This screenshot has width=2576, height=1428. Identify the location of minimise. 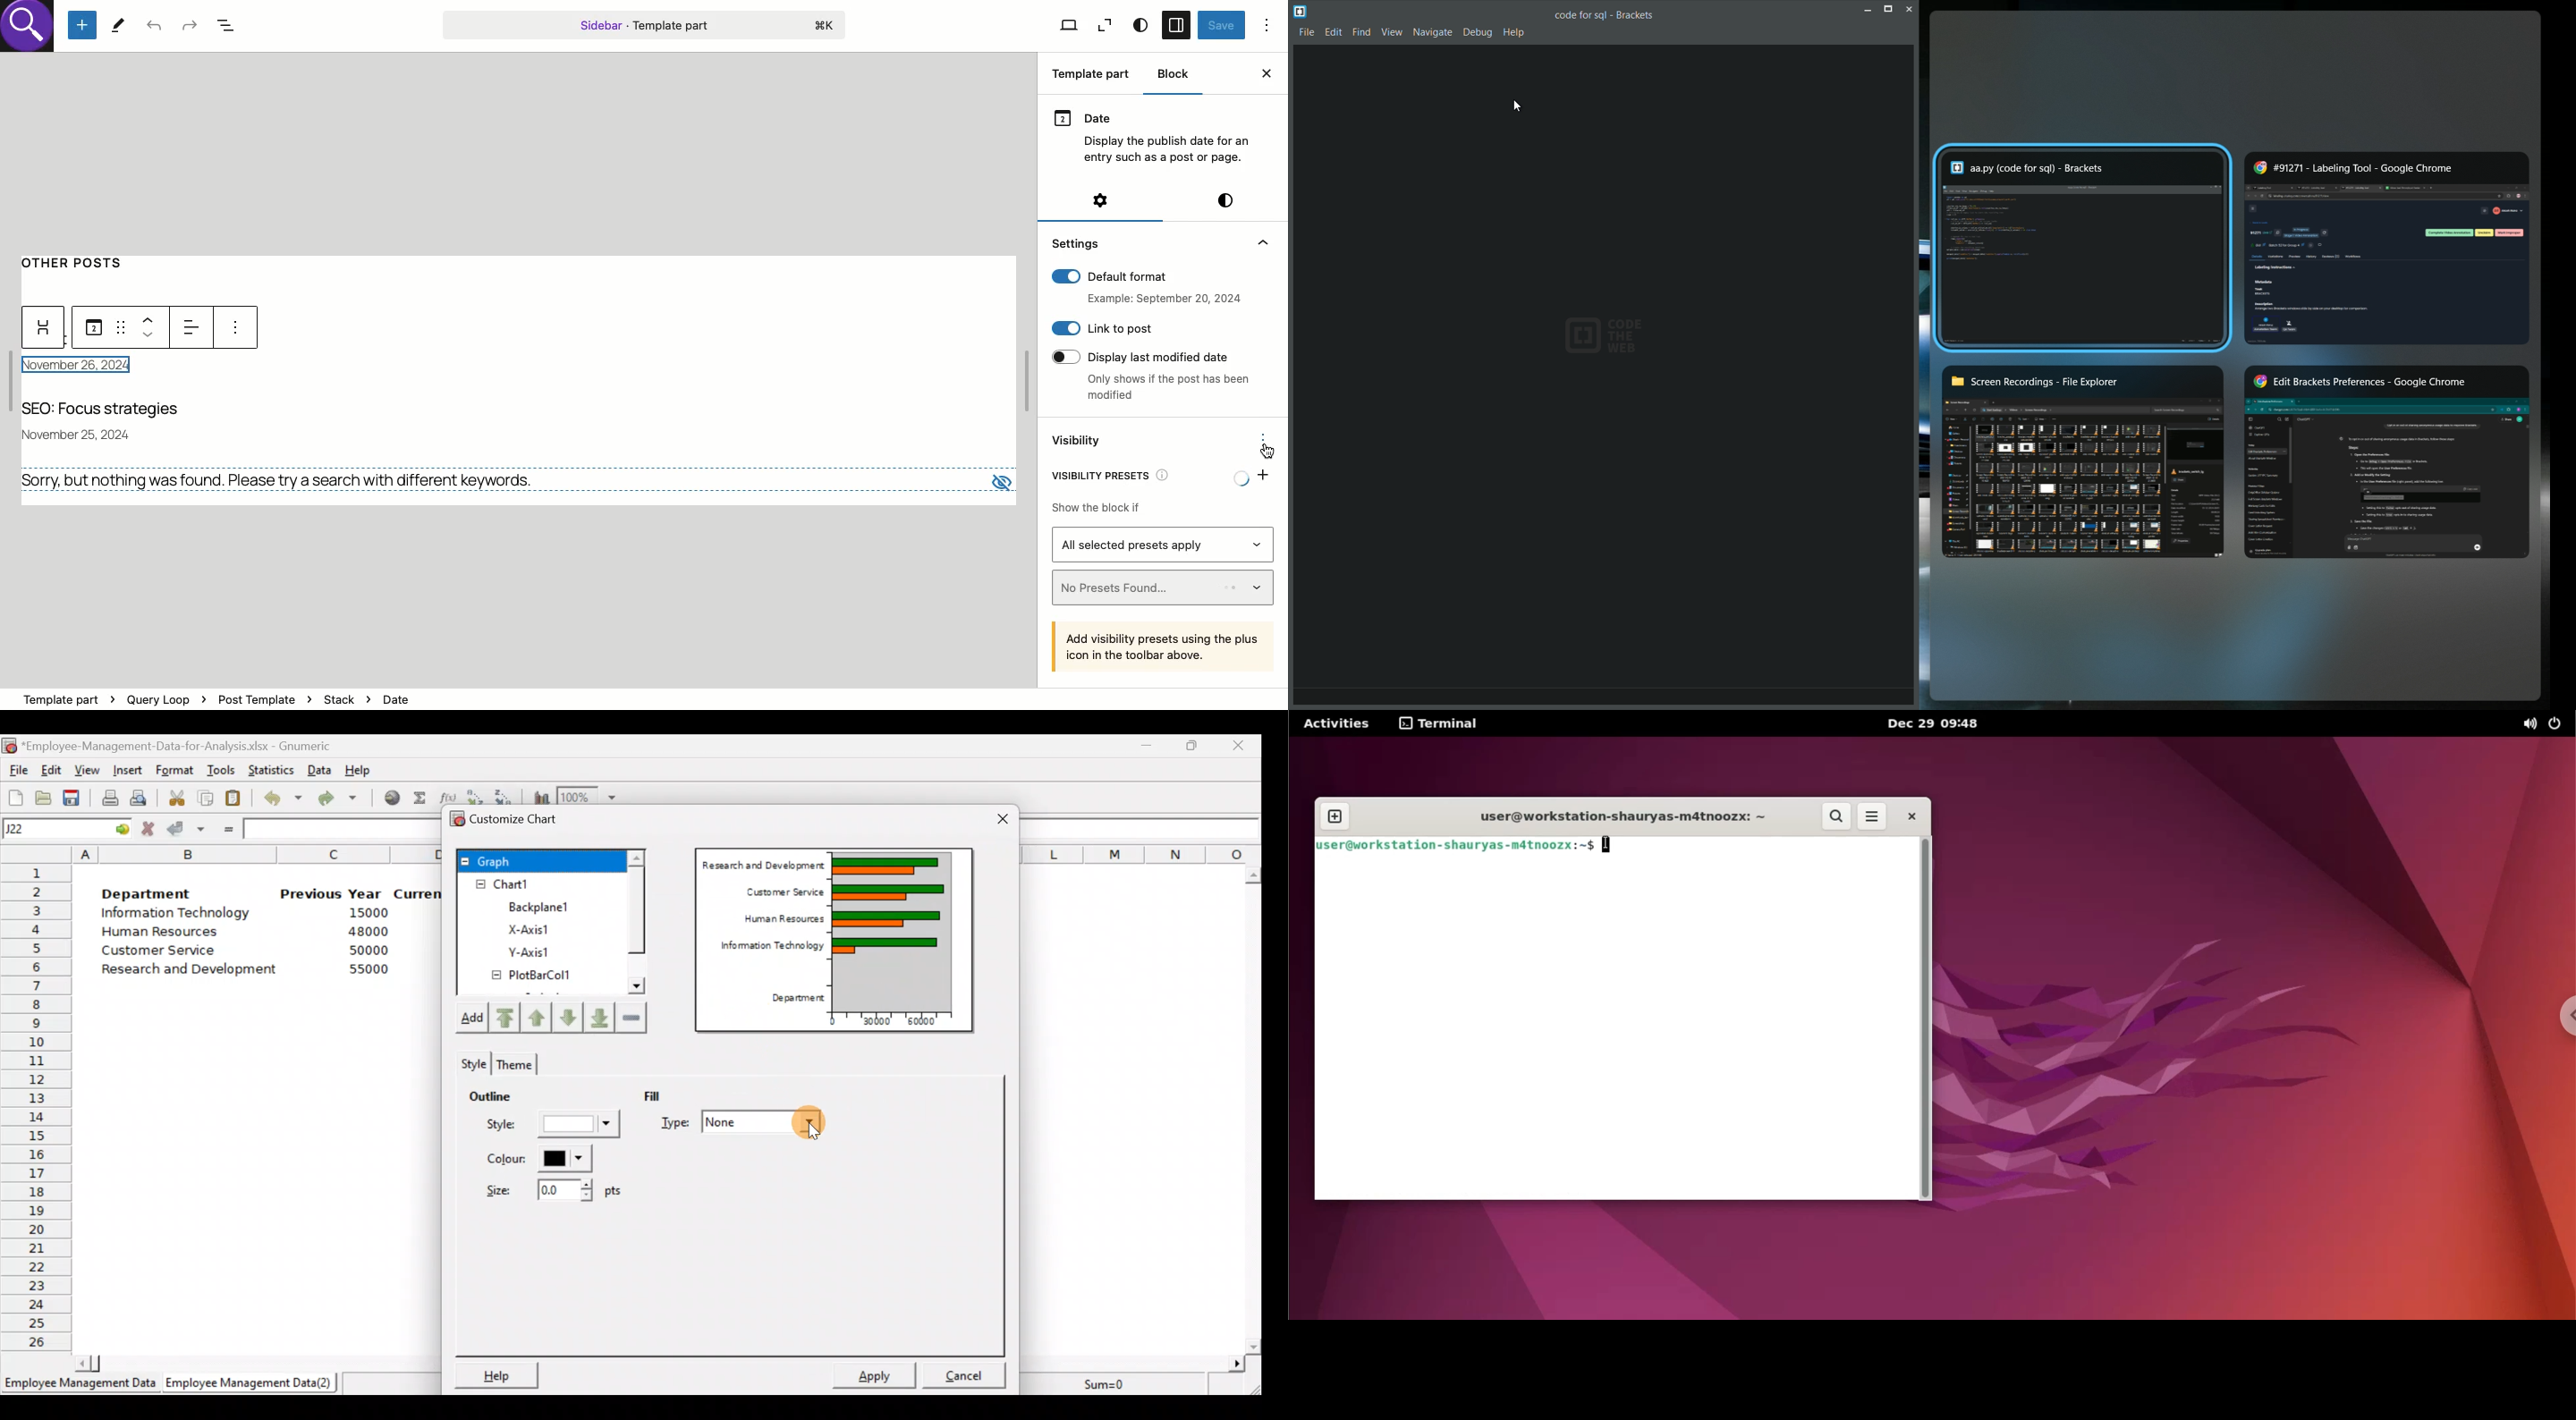
(1868, 11).